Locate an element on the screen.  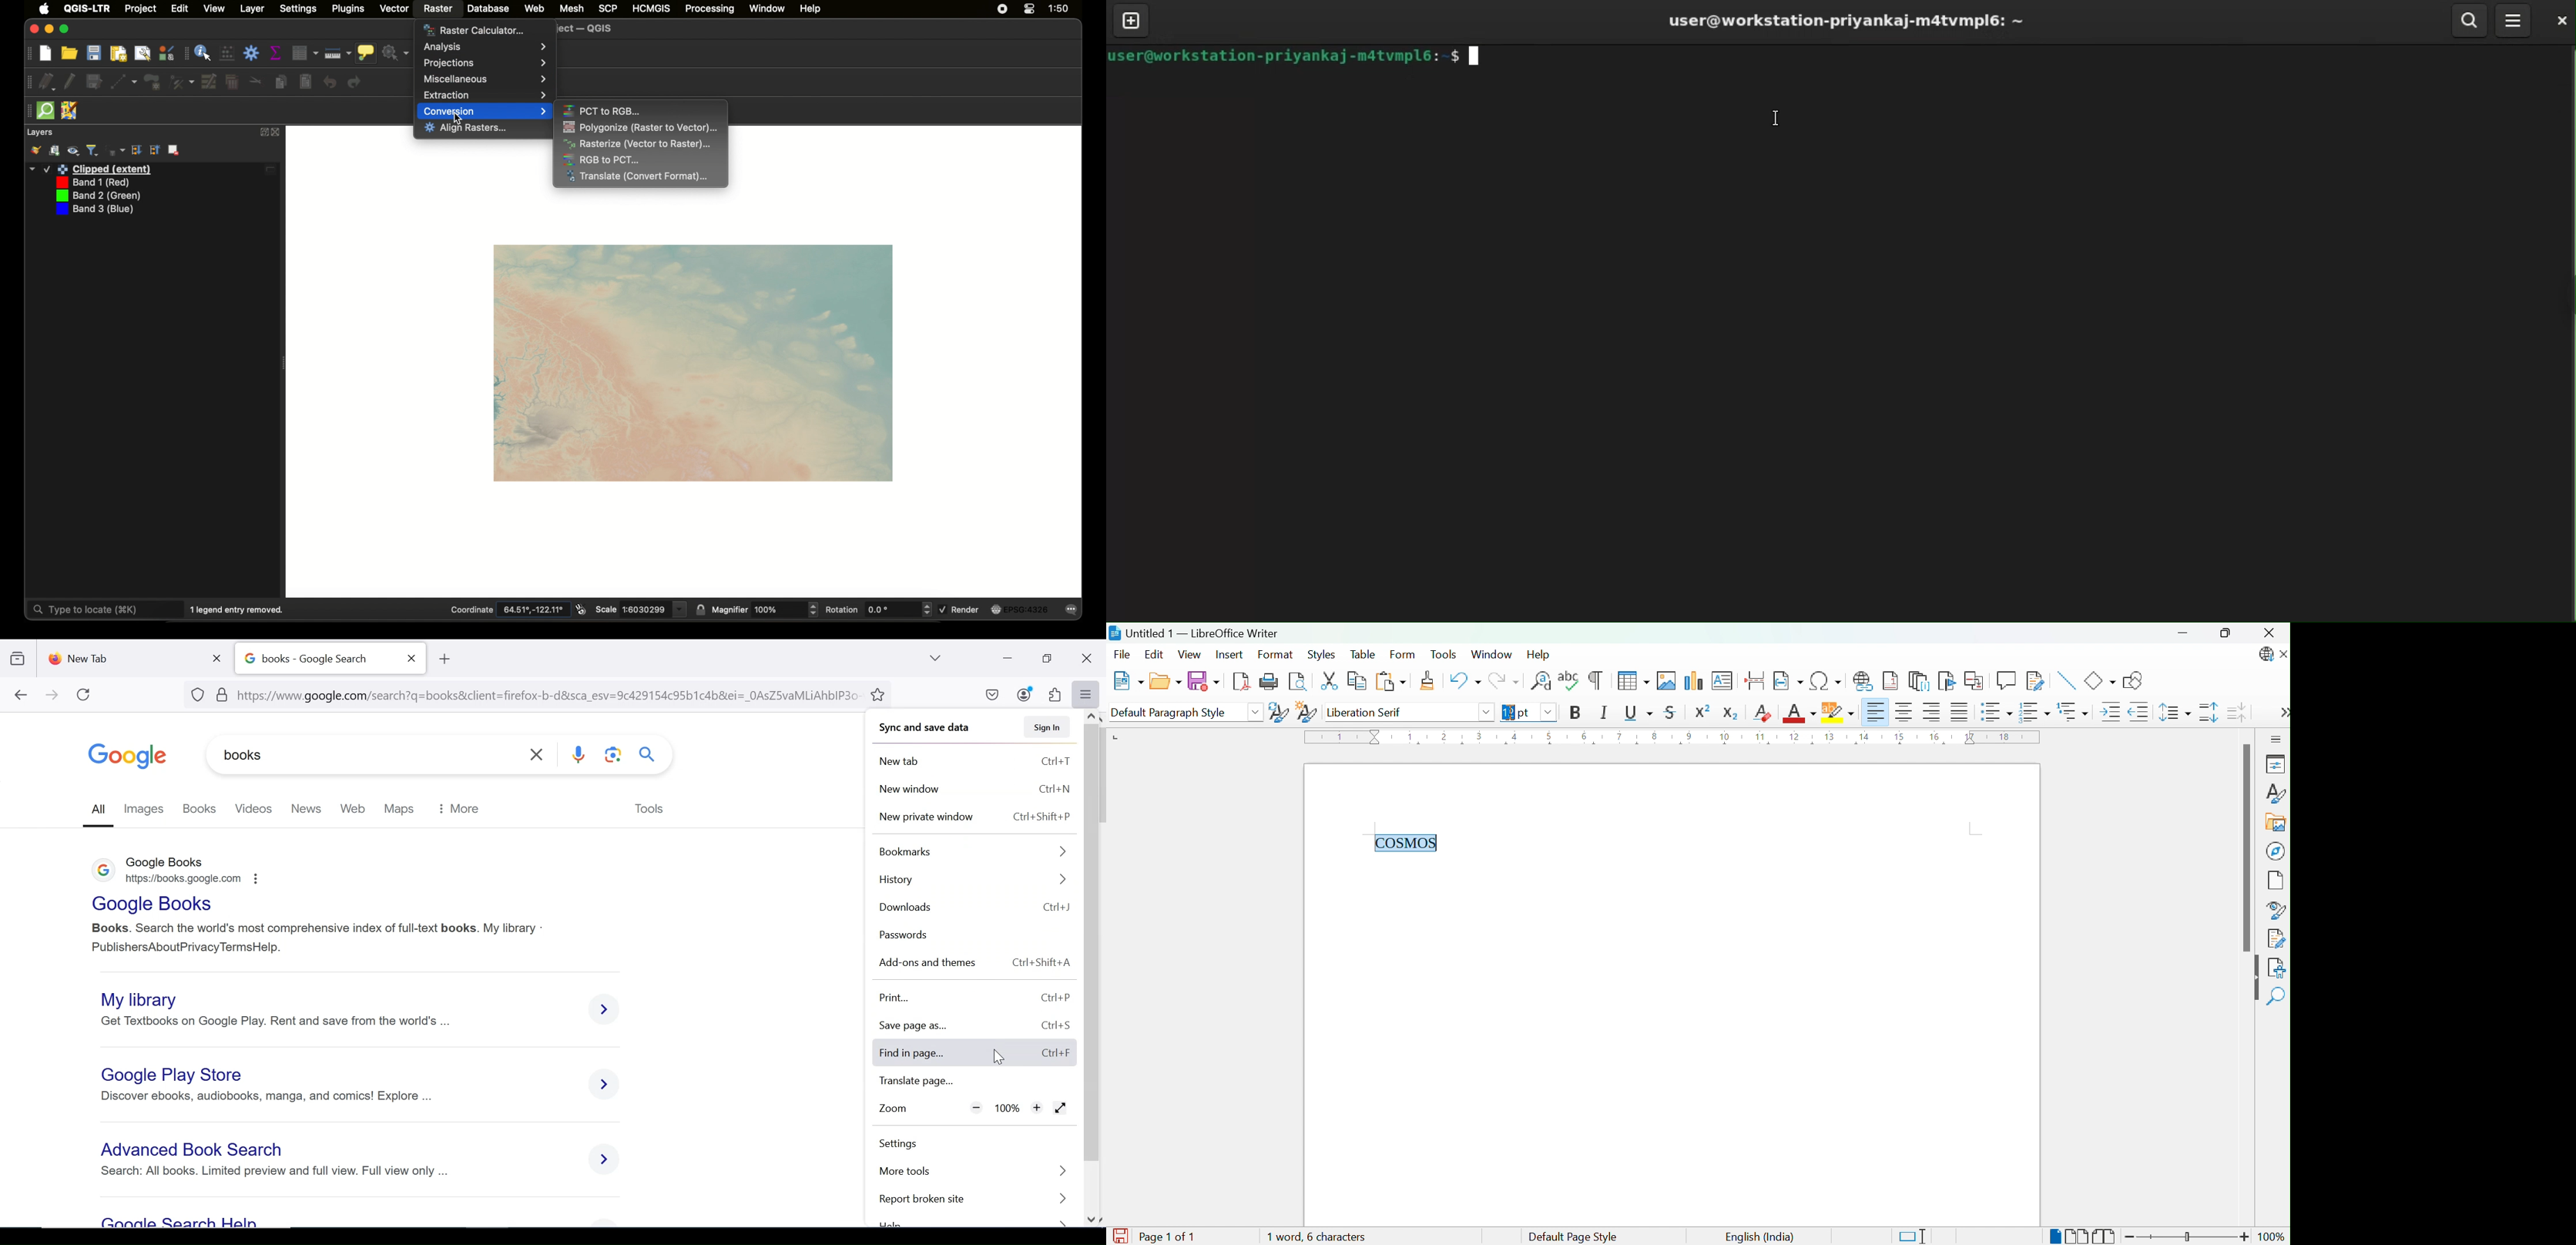
all is located at coordinates (100, 809).